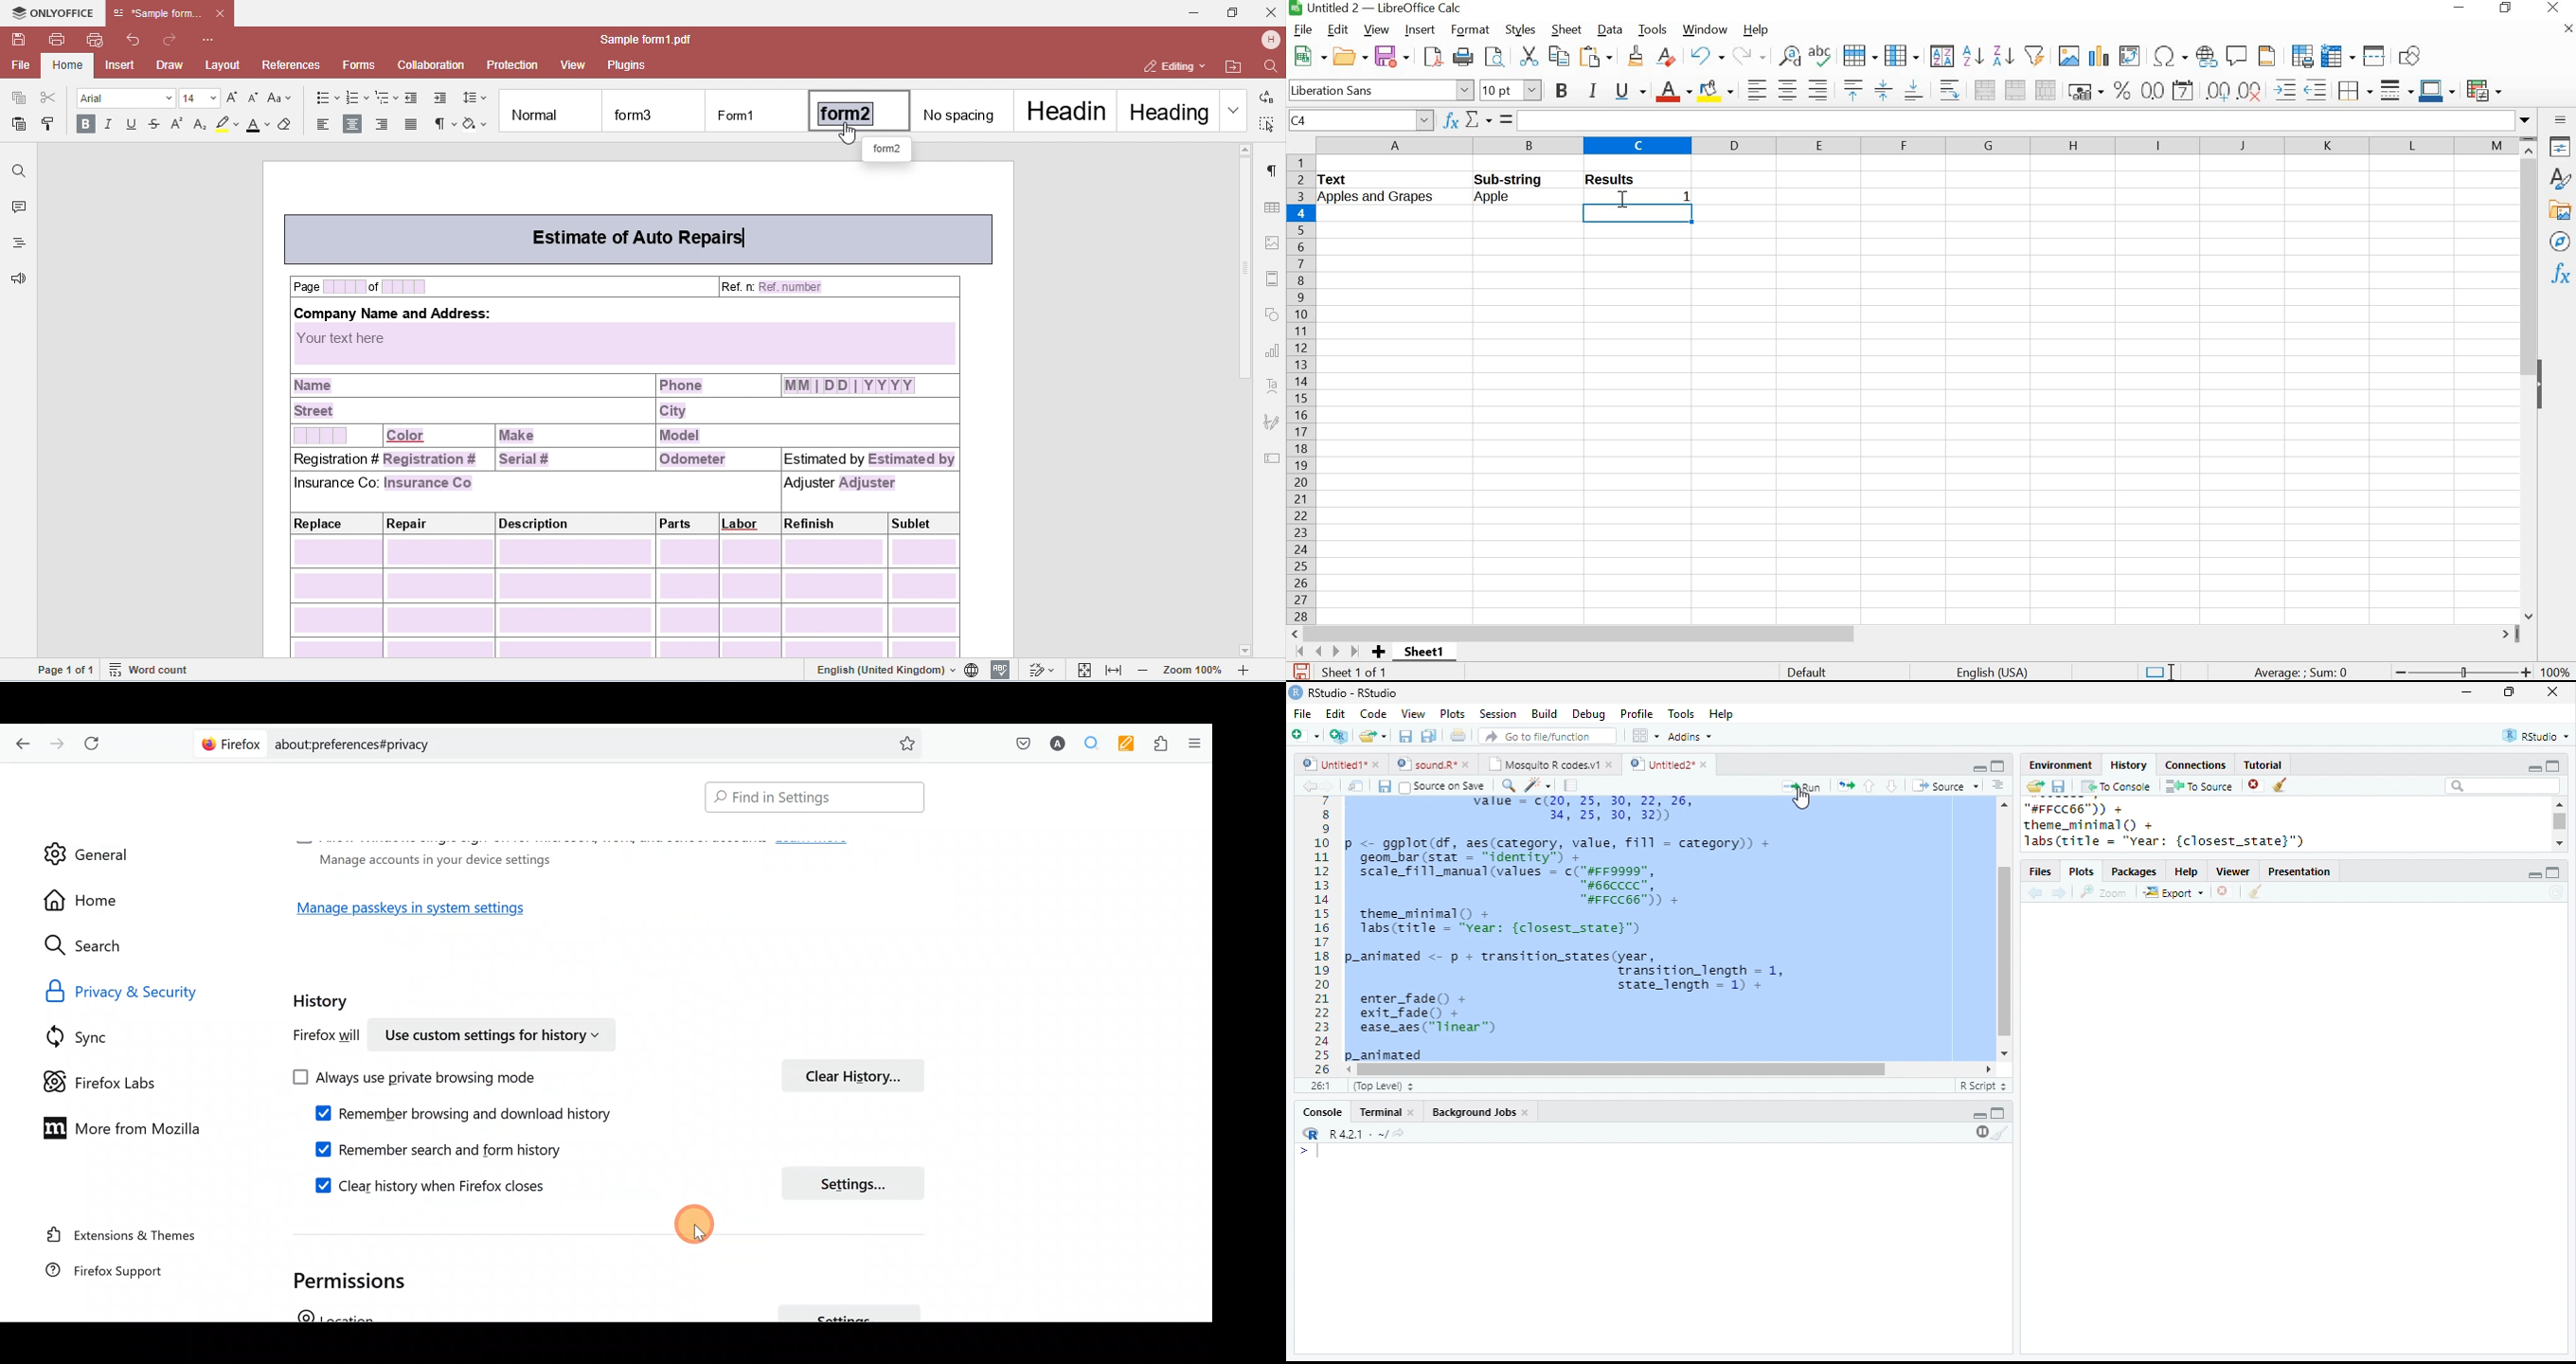  Describe the element at coordinates (1308, 786) in the screenshot. I see `back` at that location.